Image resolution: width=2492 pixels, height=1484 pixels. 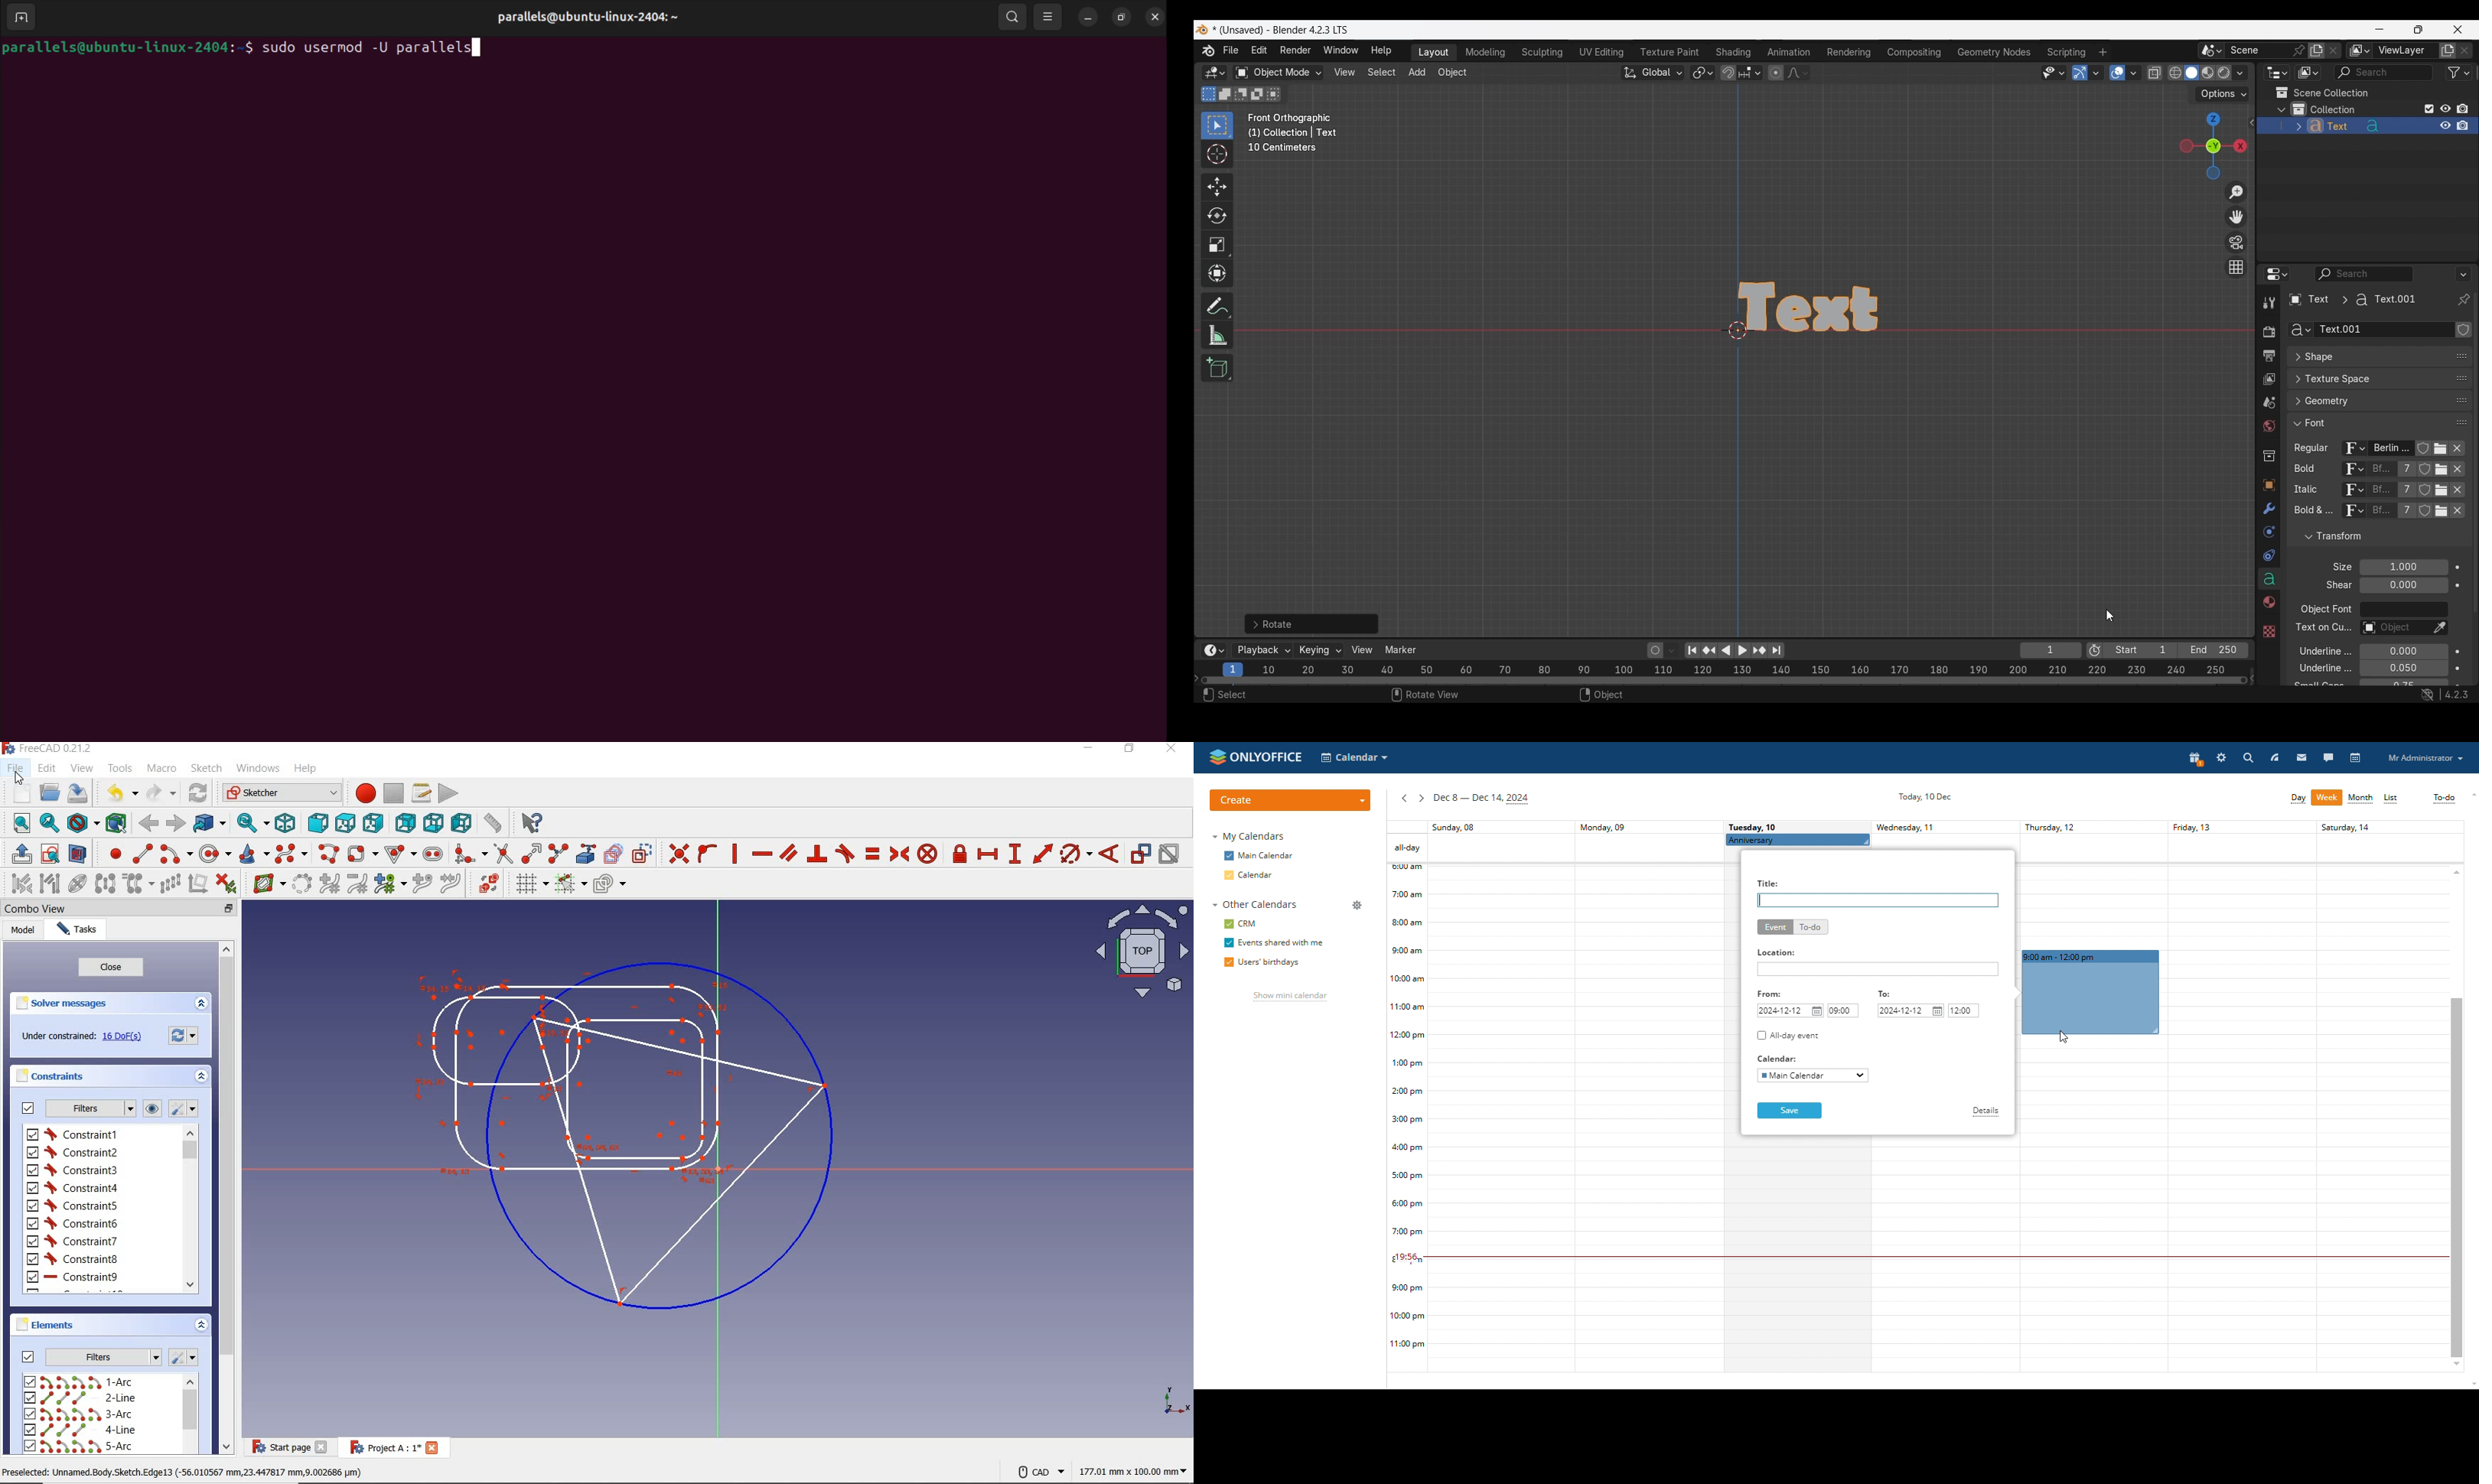 I want to click on file, so click(x=16, y=768).